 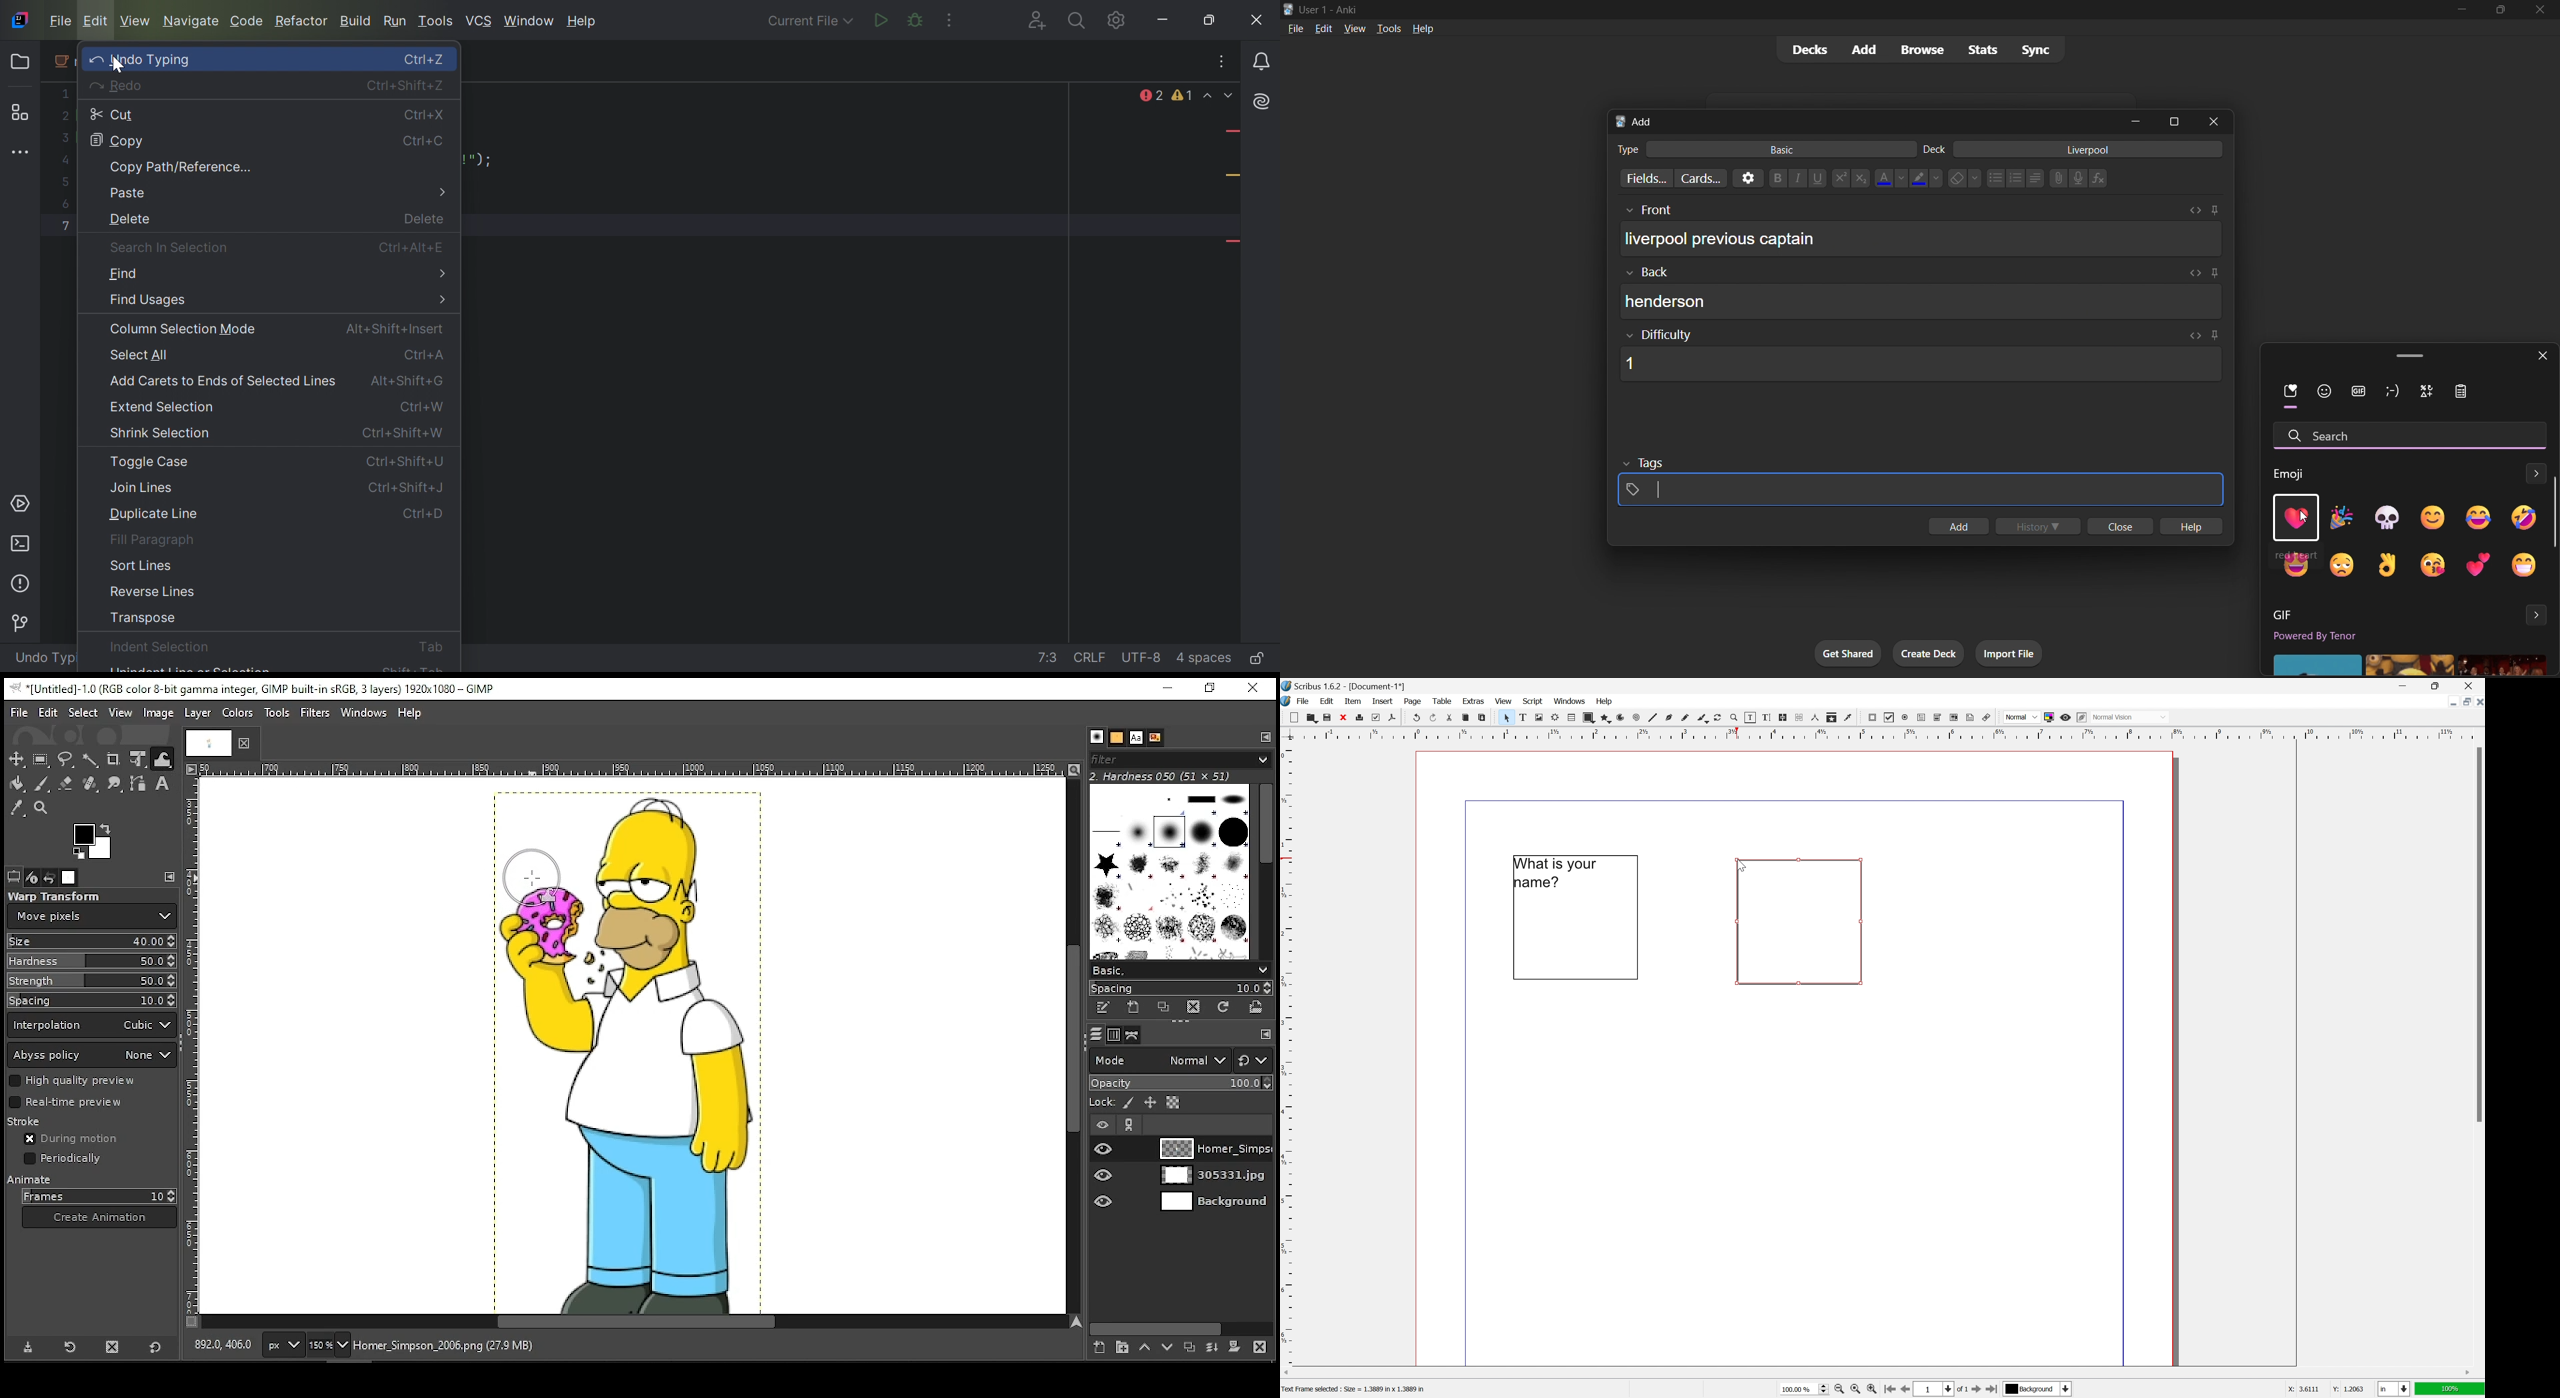 I want to click on go to previous page, so click(x=1903, y=1390).